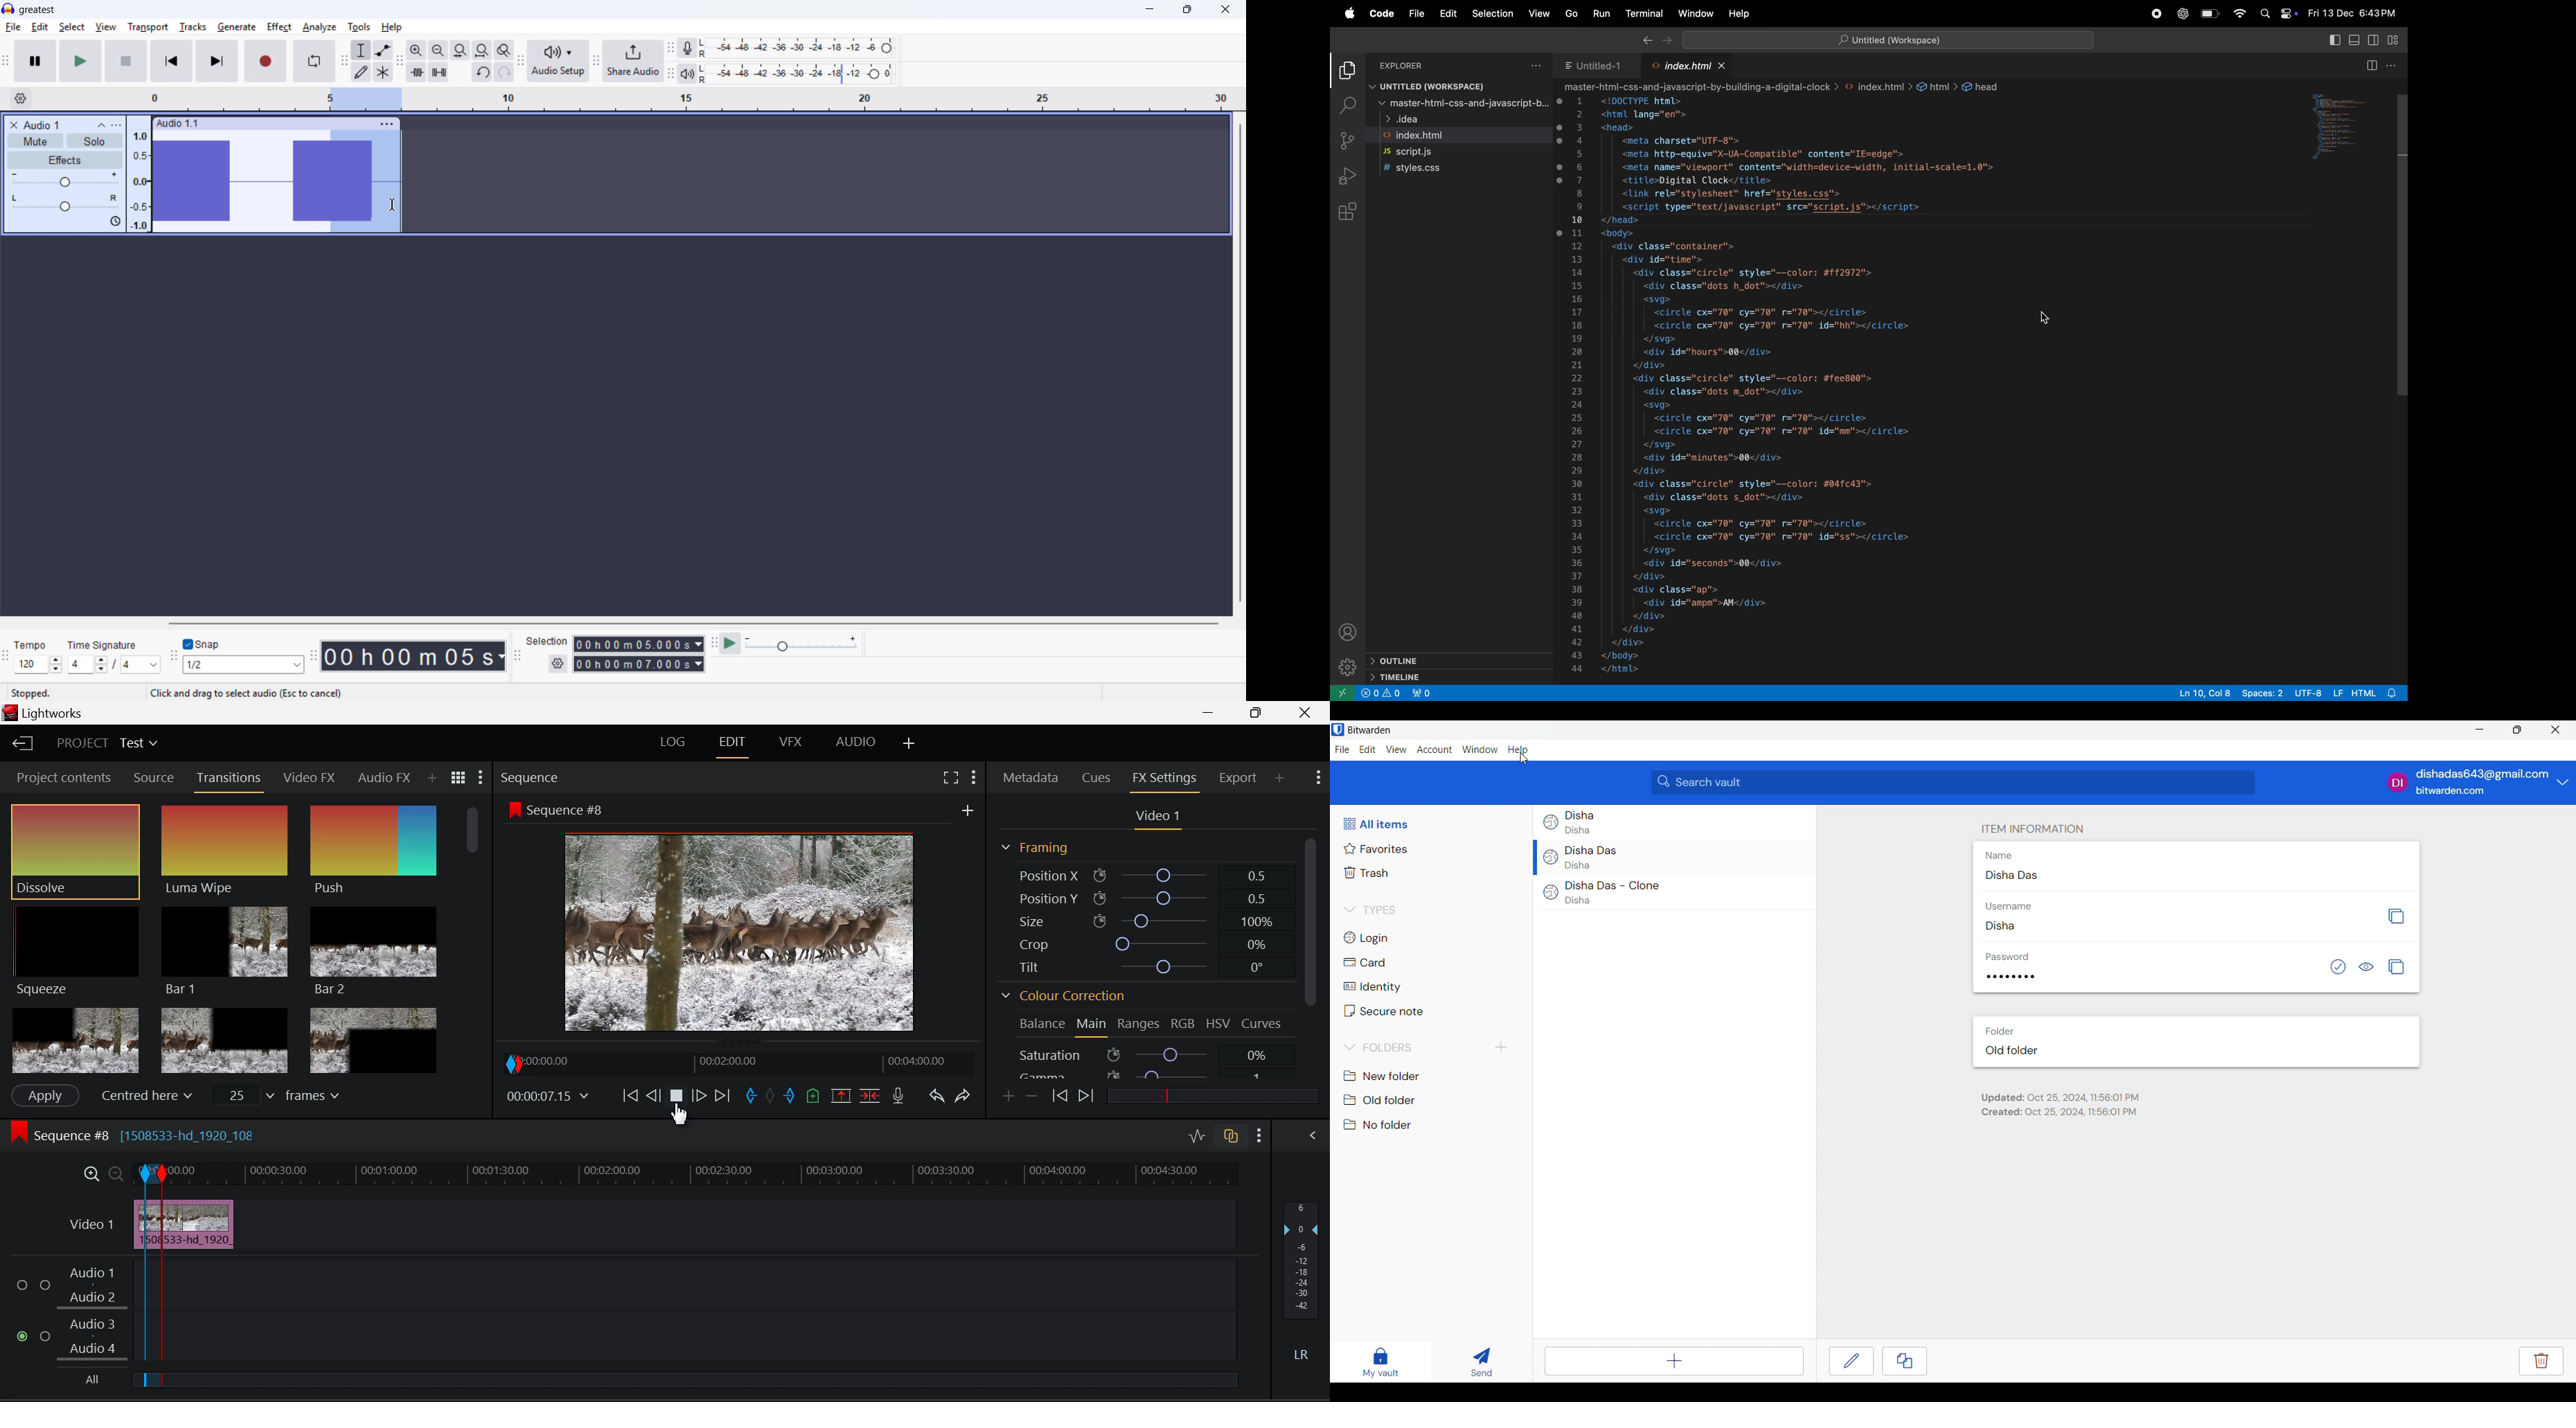 The width and height of the screenshot is (2576, 1428). I want to click on Selection toolbar , so click(519, 658).